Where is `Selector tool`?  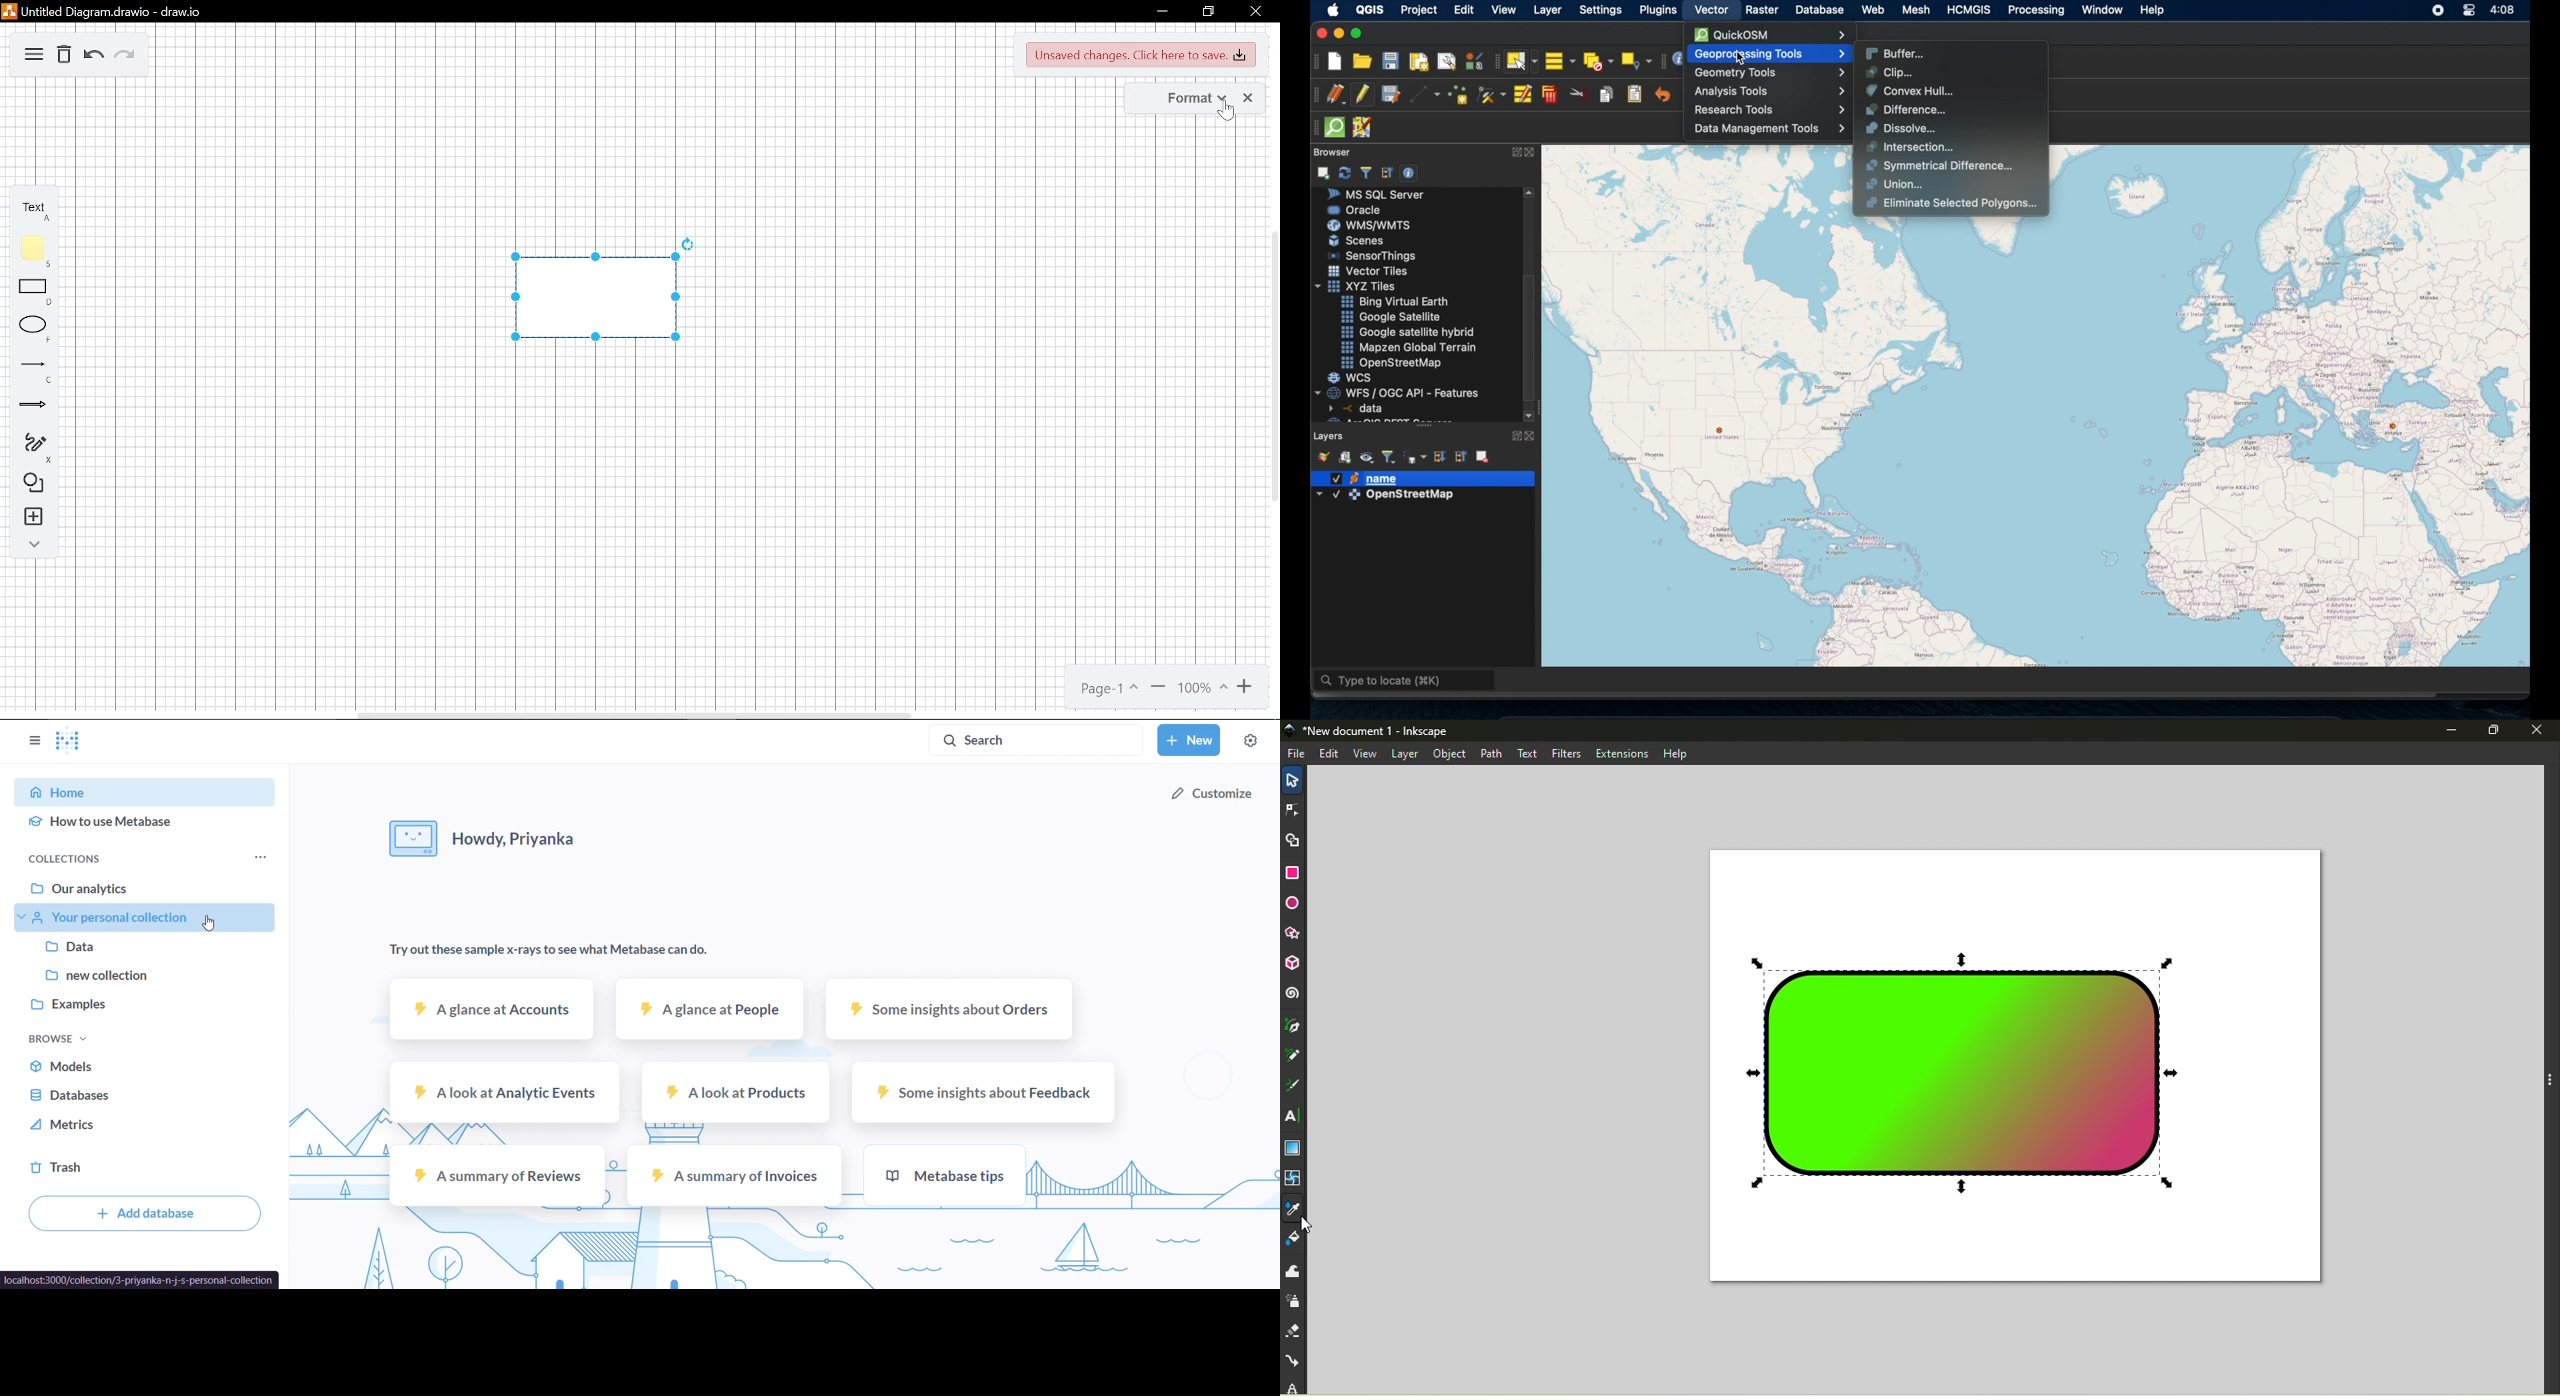
Selector tool is located at coordinates (1295, 778).